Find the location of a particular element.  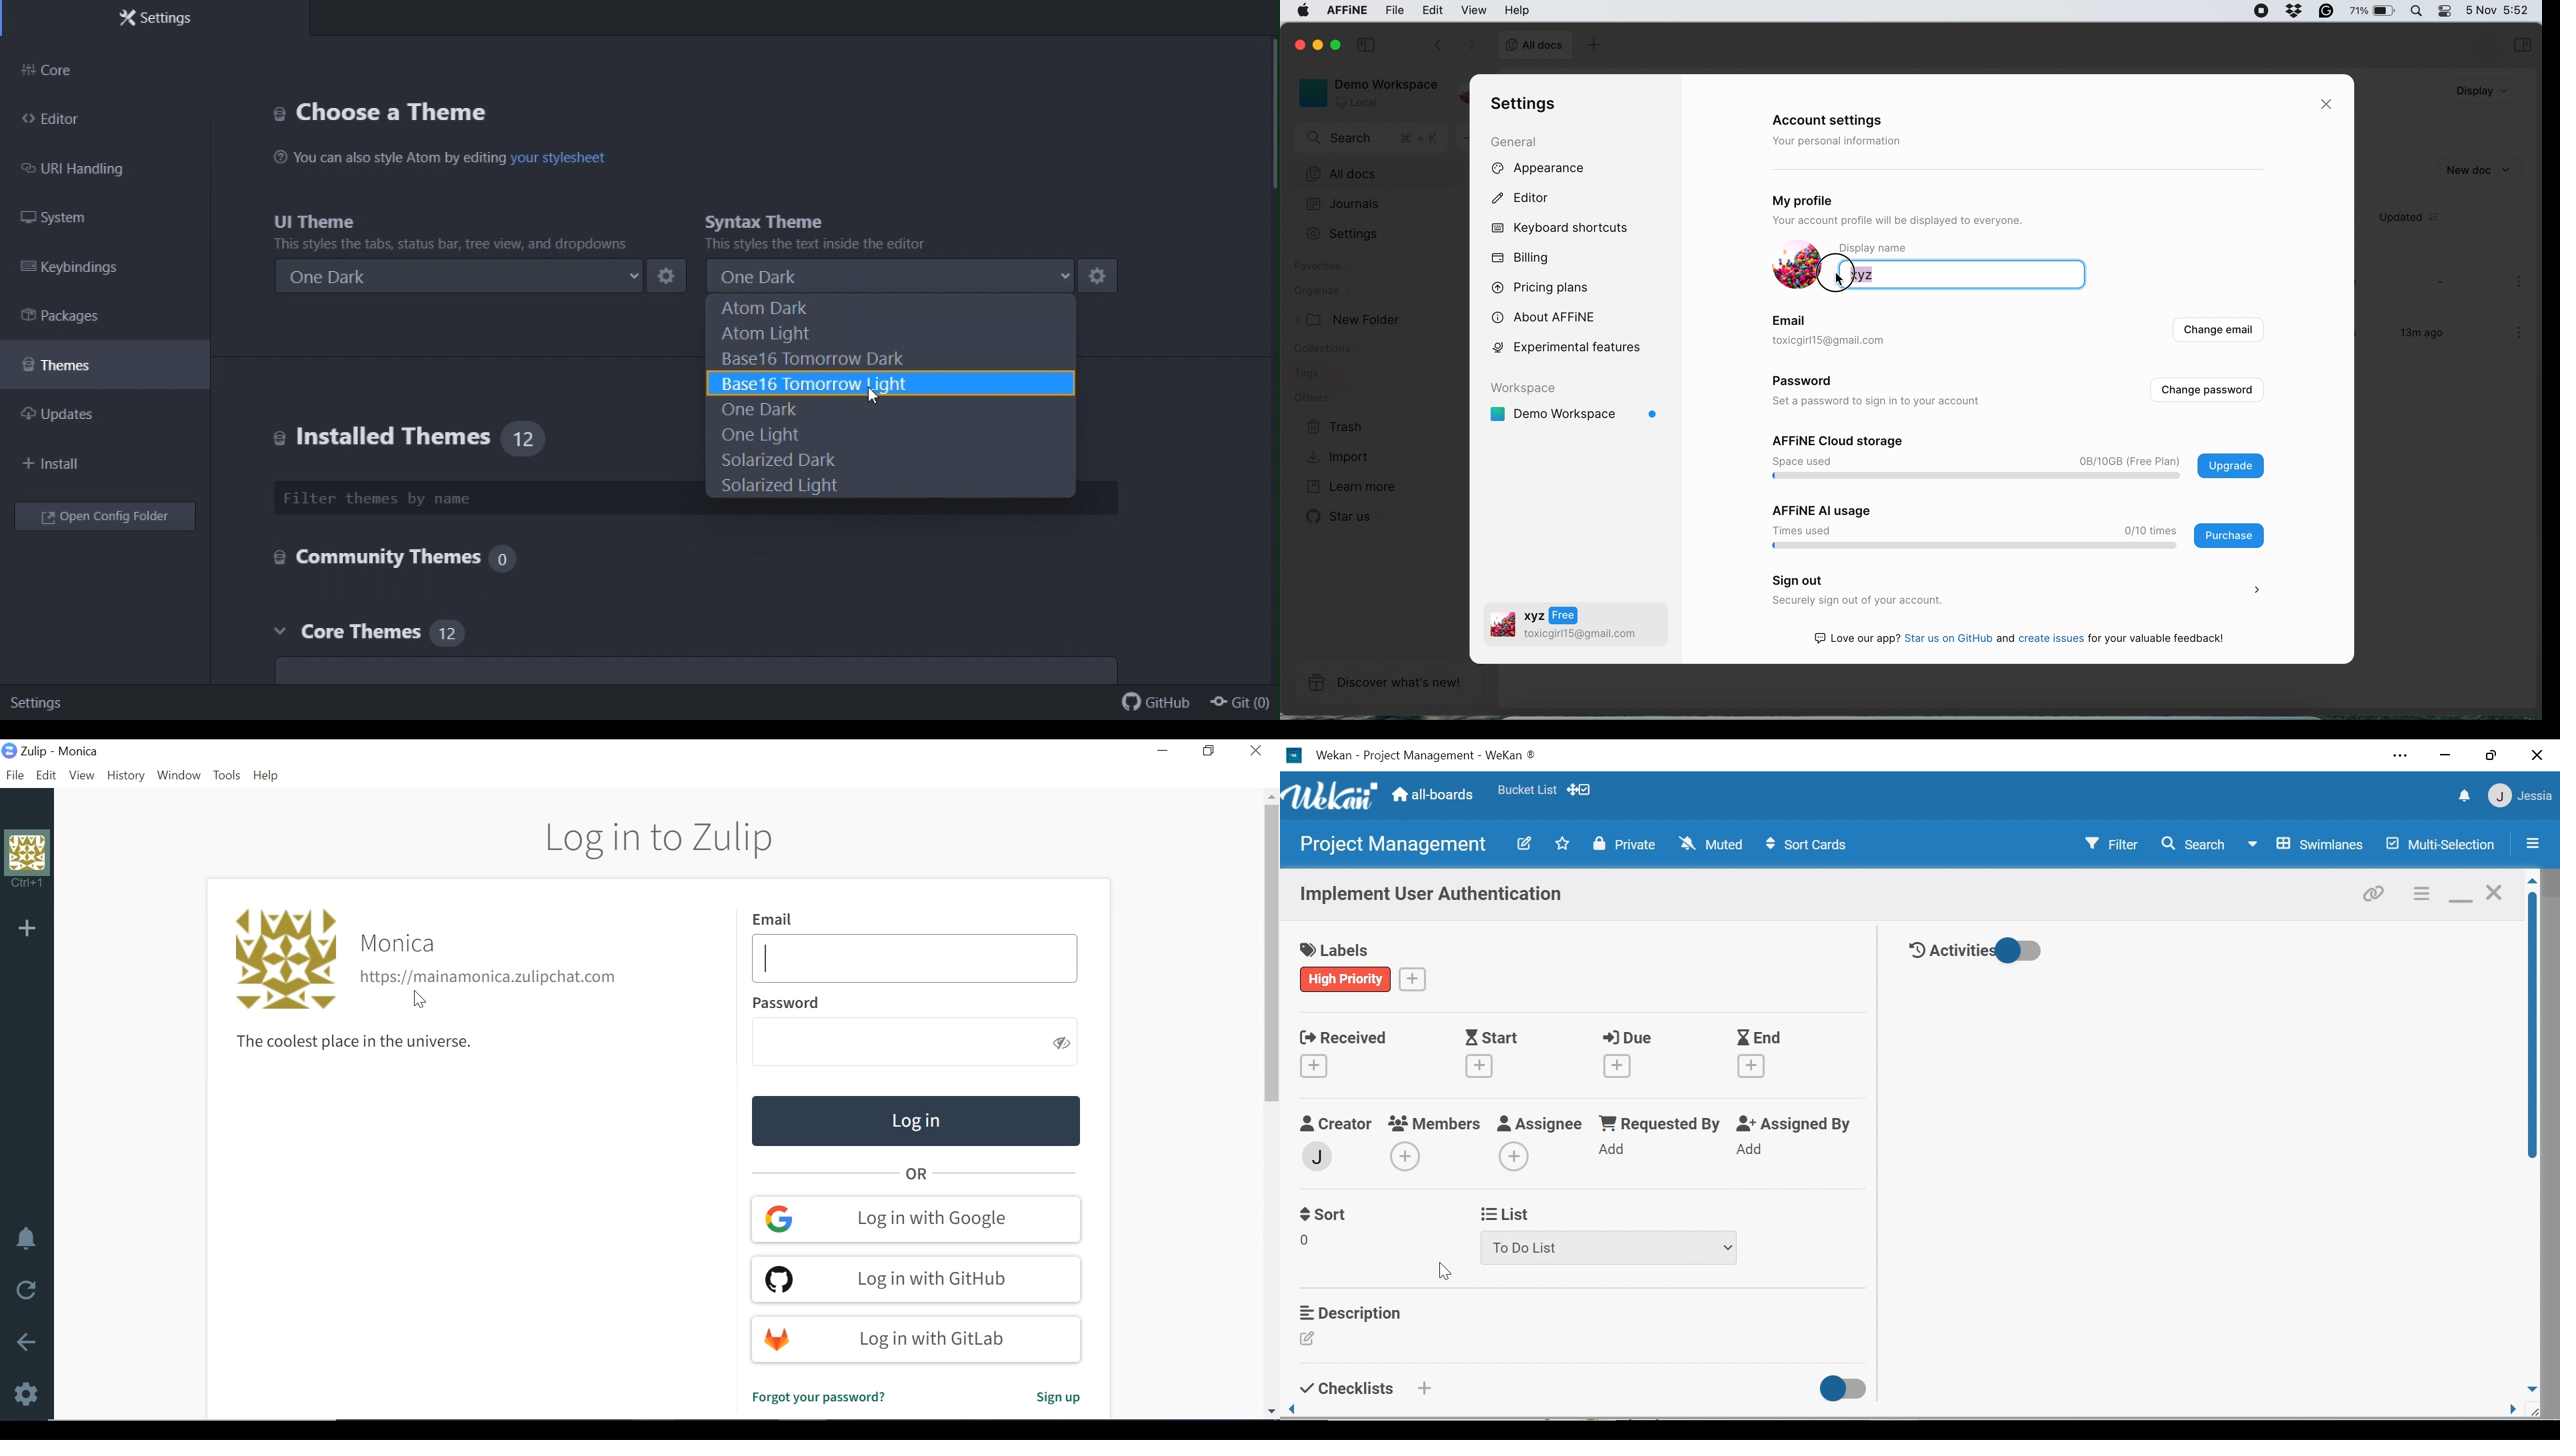

 Due is located at coordinates (1623, 1055).